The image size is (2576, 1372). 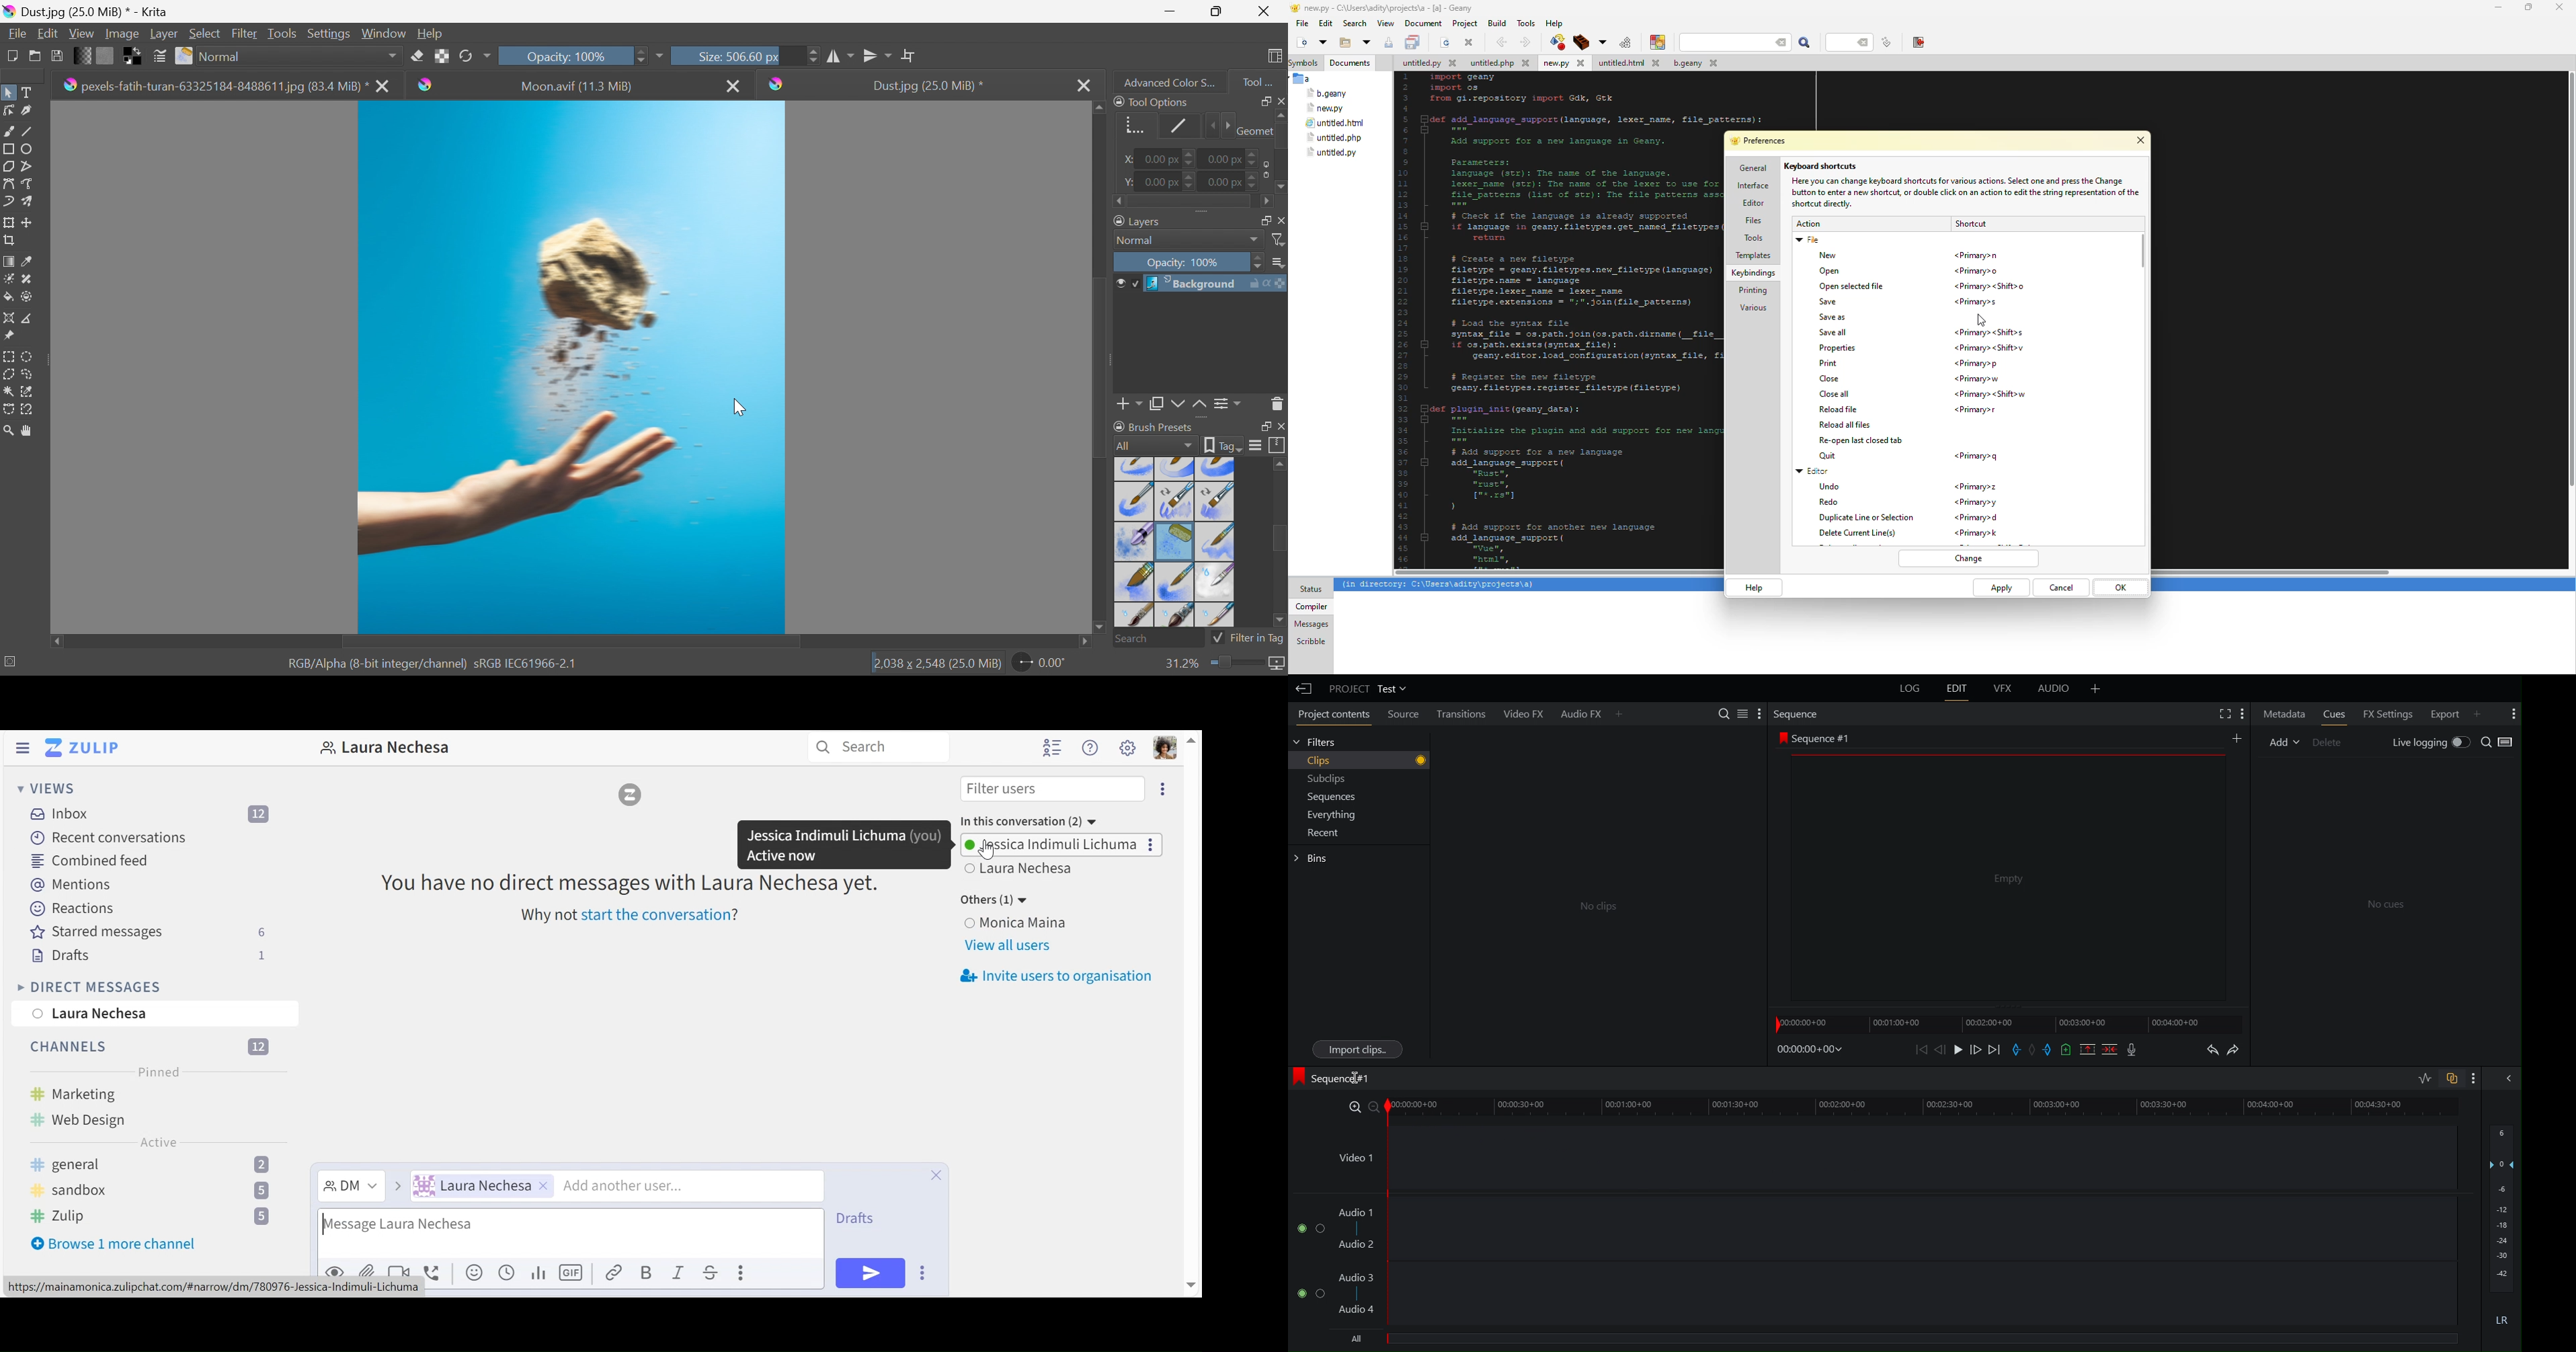 What do you see at coordinates (1029, 820) in the screenshot?
I see `in this conversation (2)` at bounding box center [1029, 820].